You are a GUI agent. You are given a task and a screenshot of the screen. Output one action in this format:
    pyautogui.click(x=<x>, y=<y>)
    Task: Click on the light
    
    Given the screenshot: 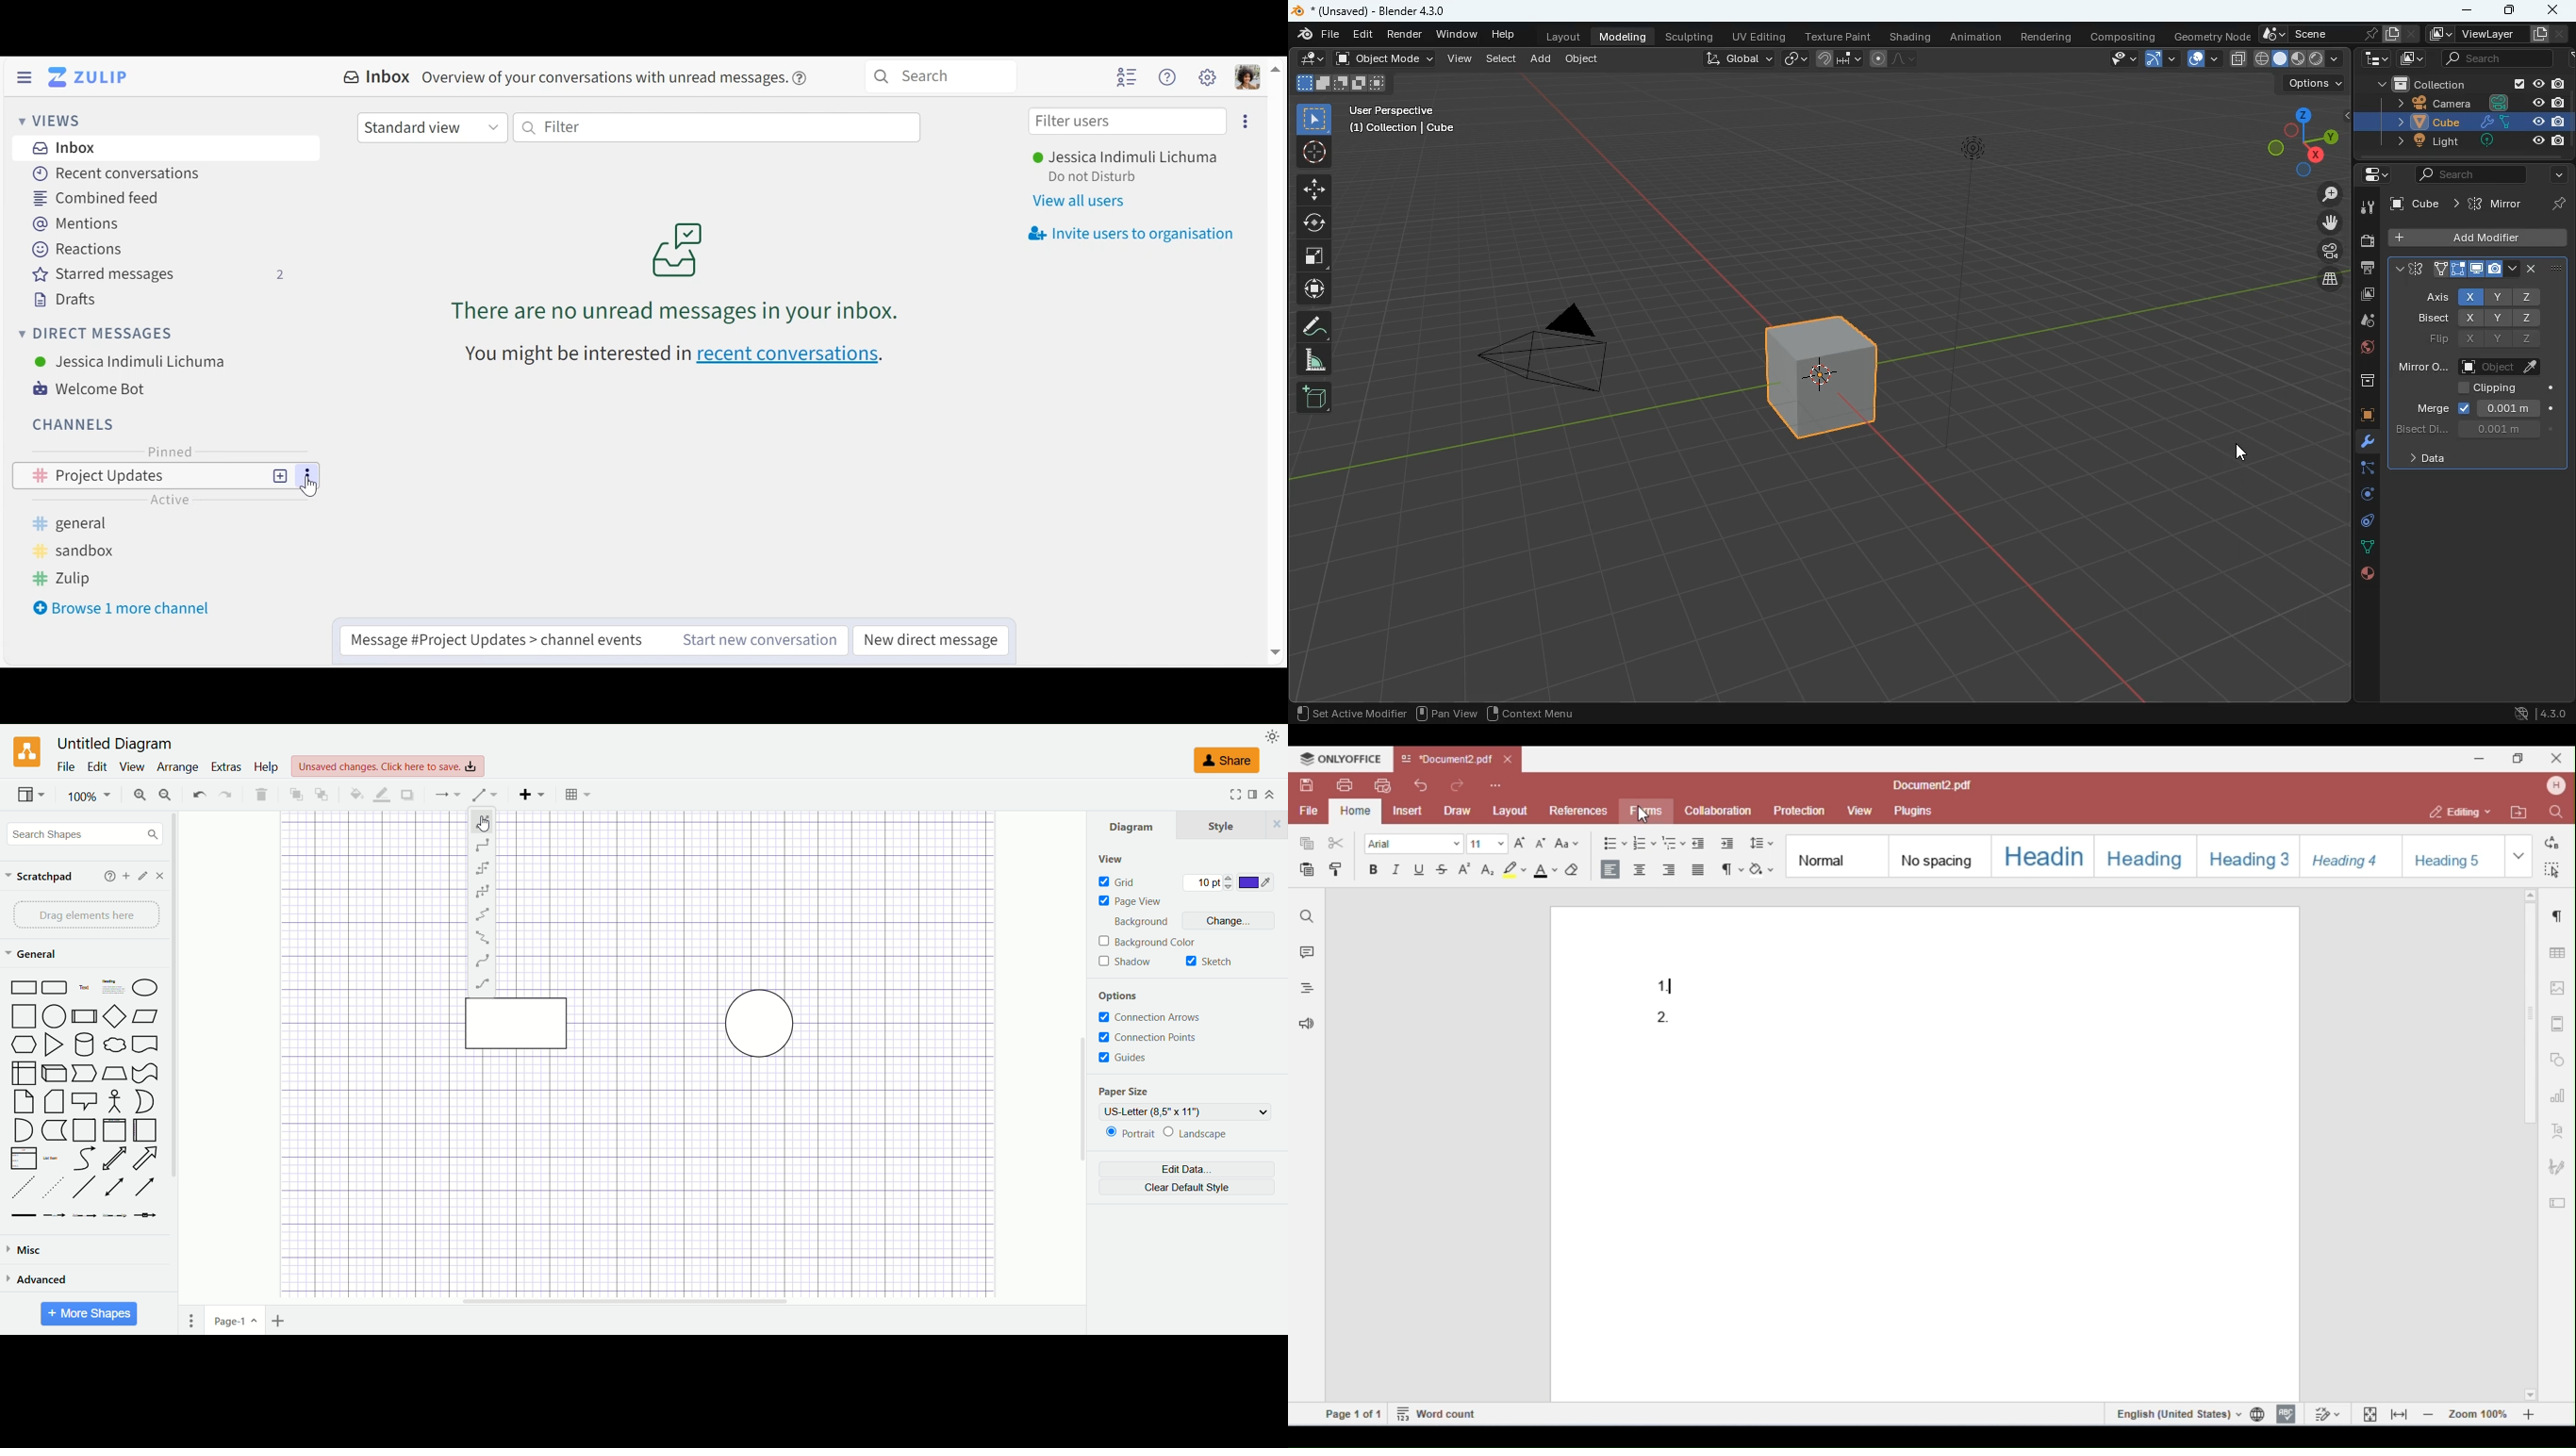 What is the action you would take?
    pyautogui.click(x=2462, y=142)
    